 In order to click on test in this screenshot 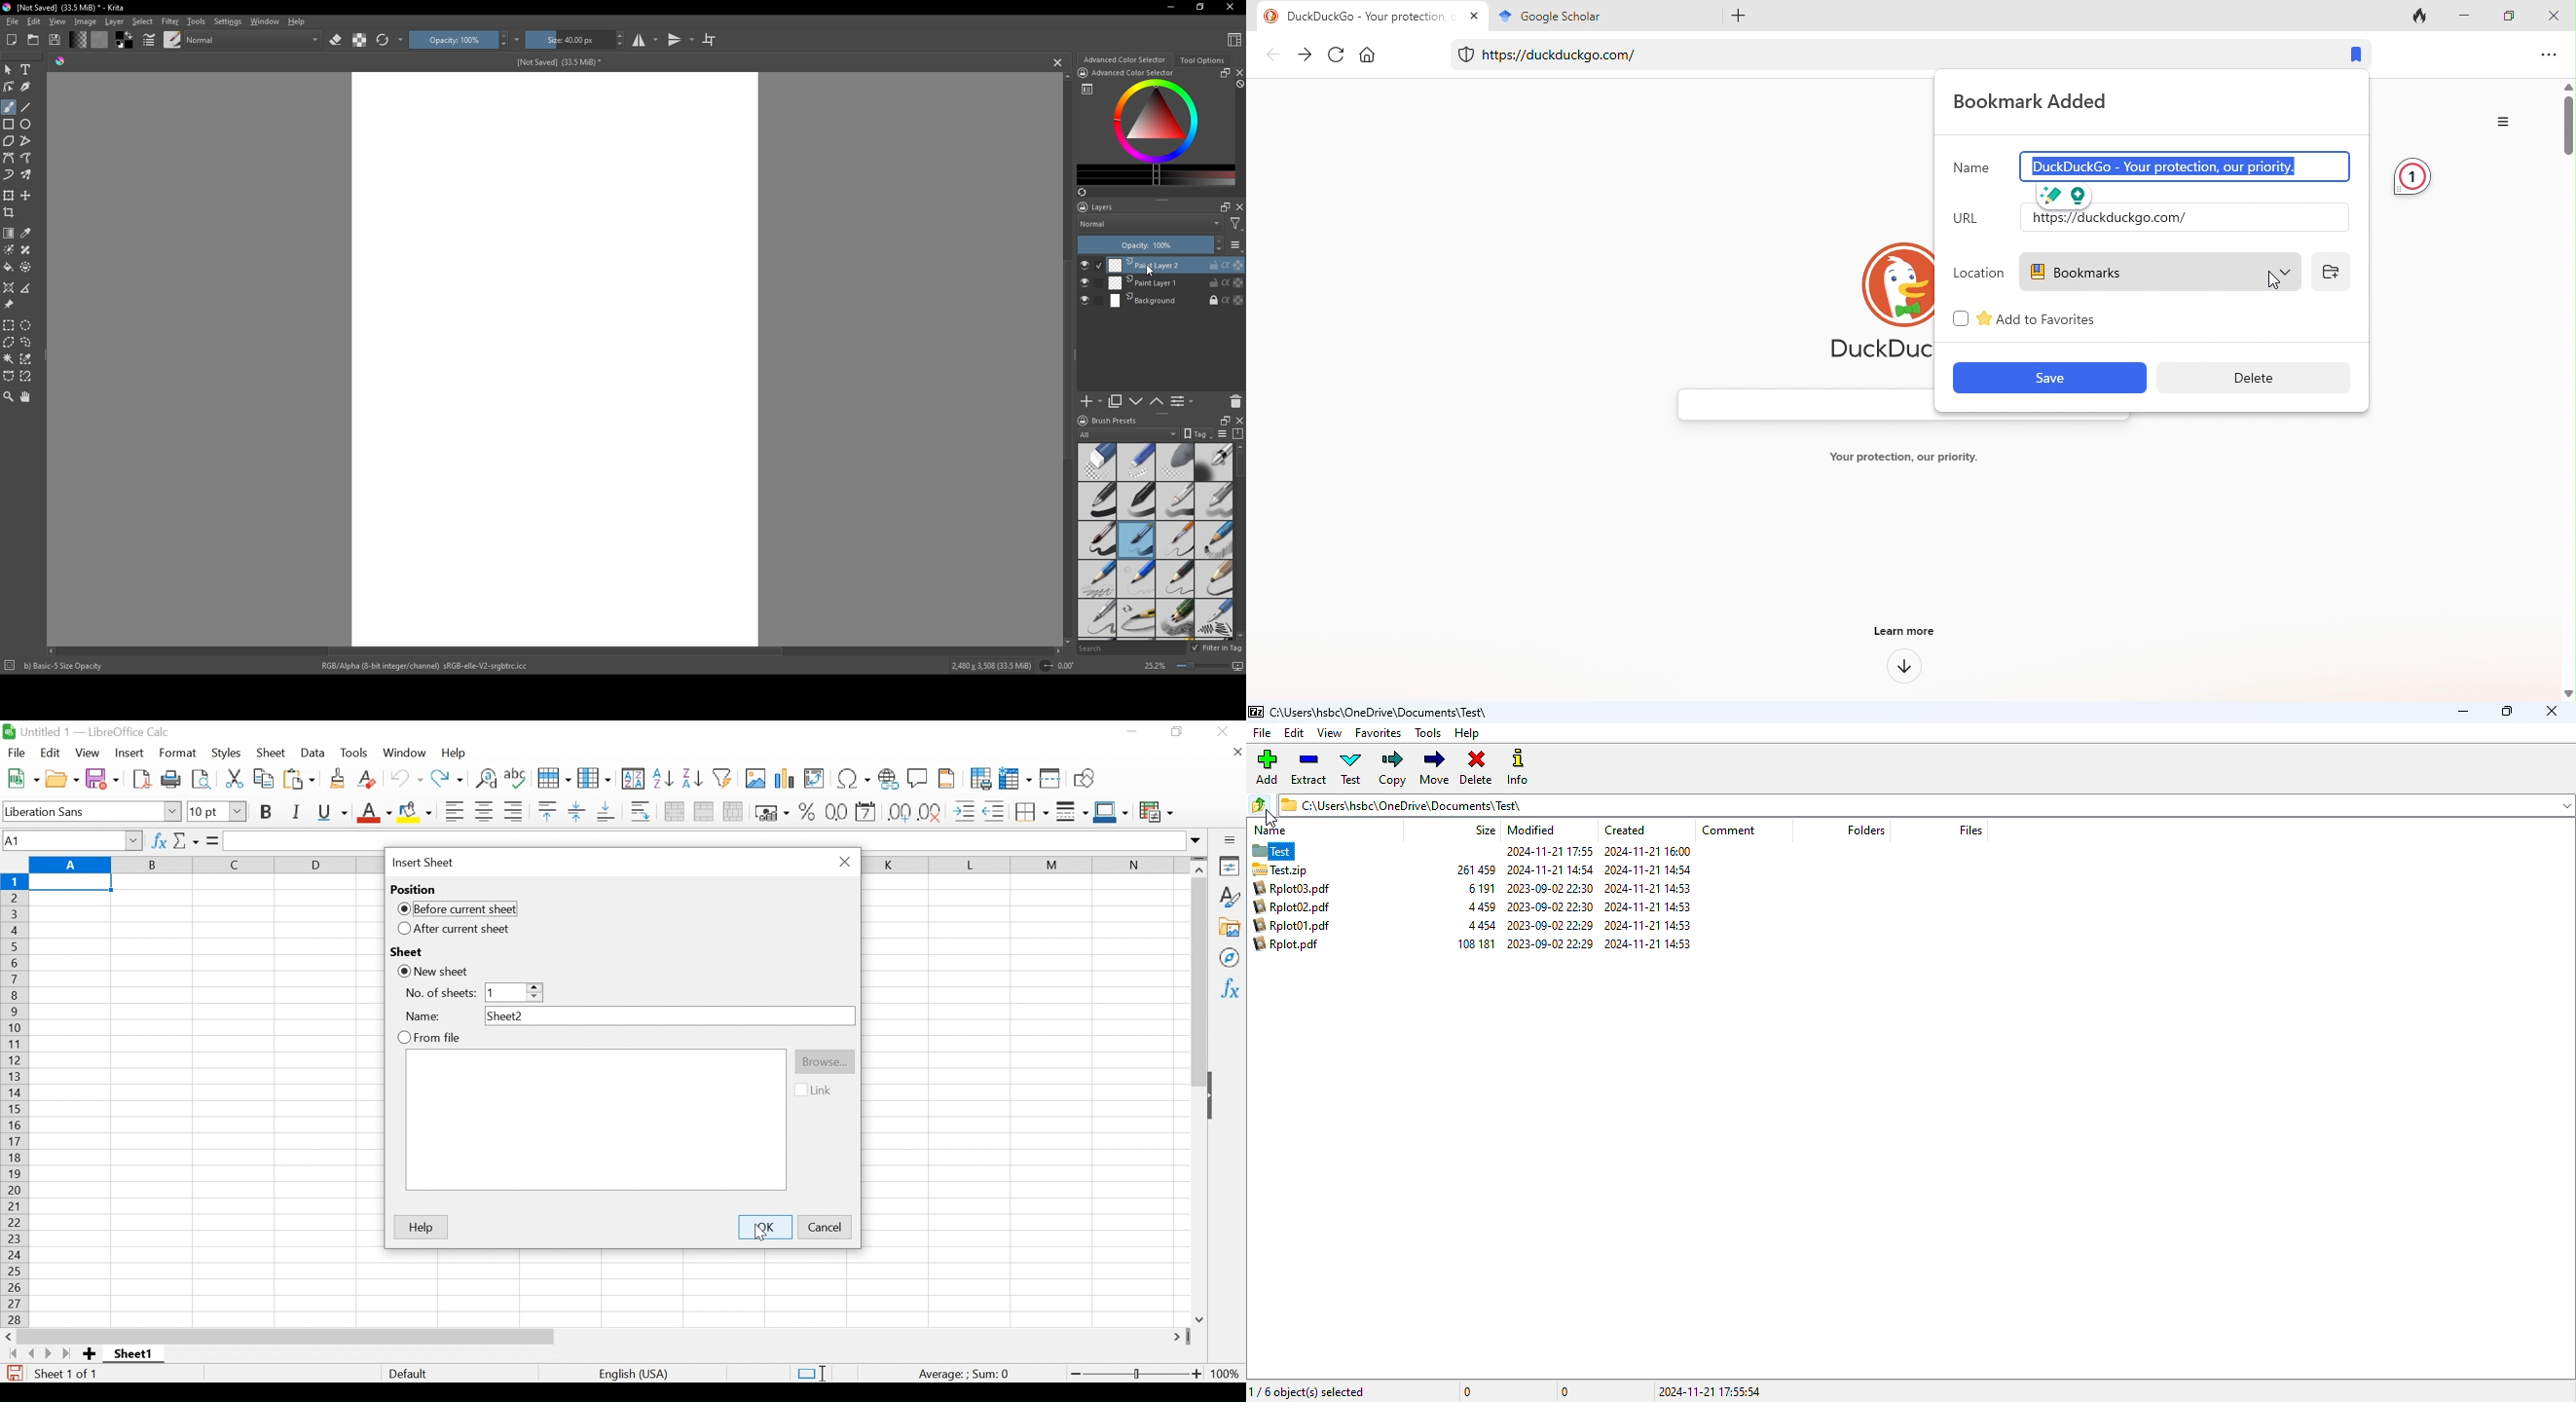, I will do `click(1351, 768)`.